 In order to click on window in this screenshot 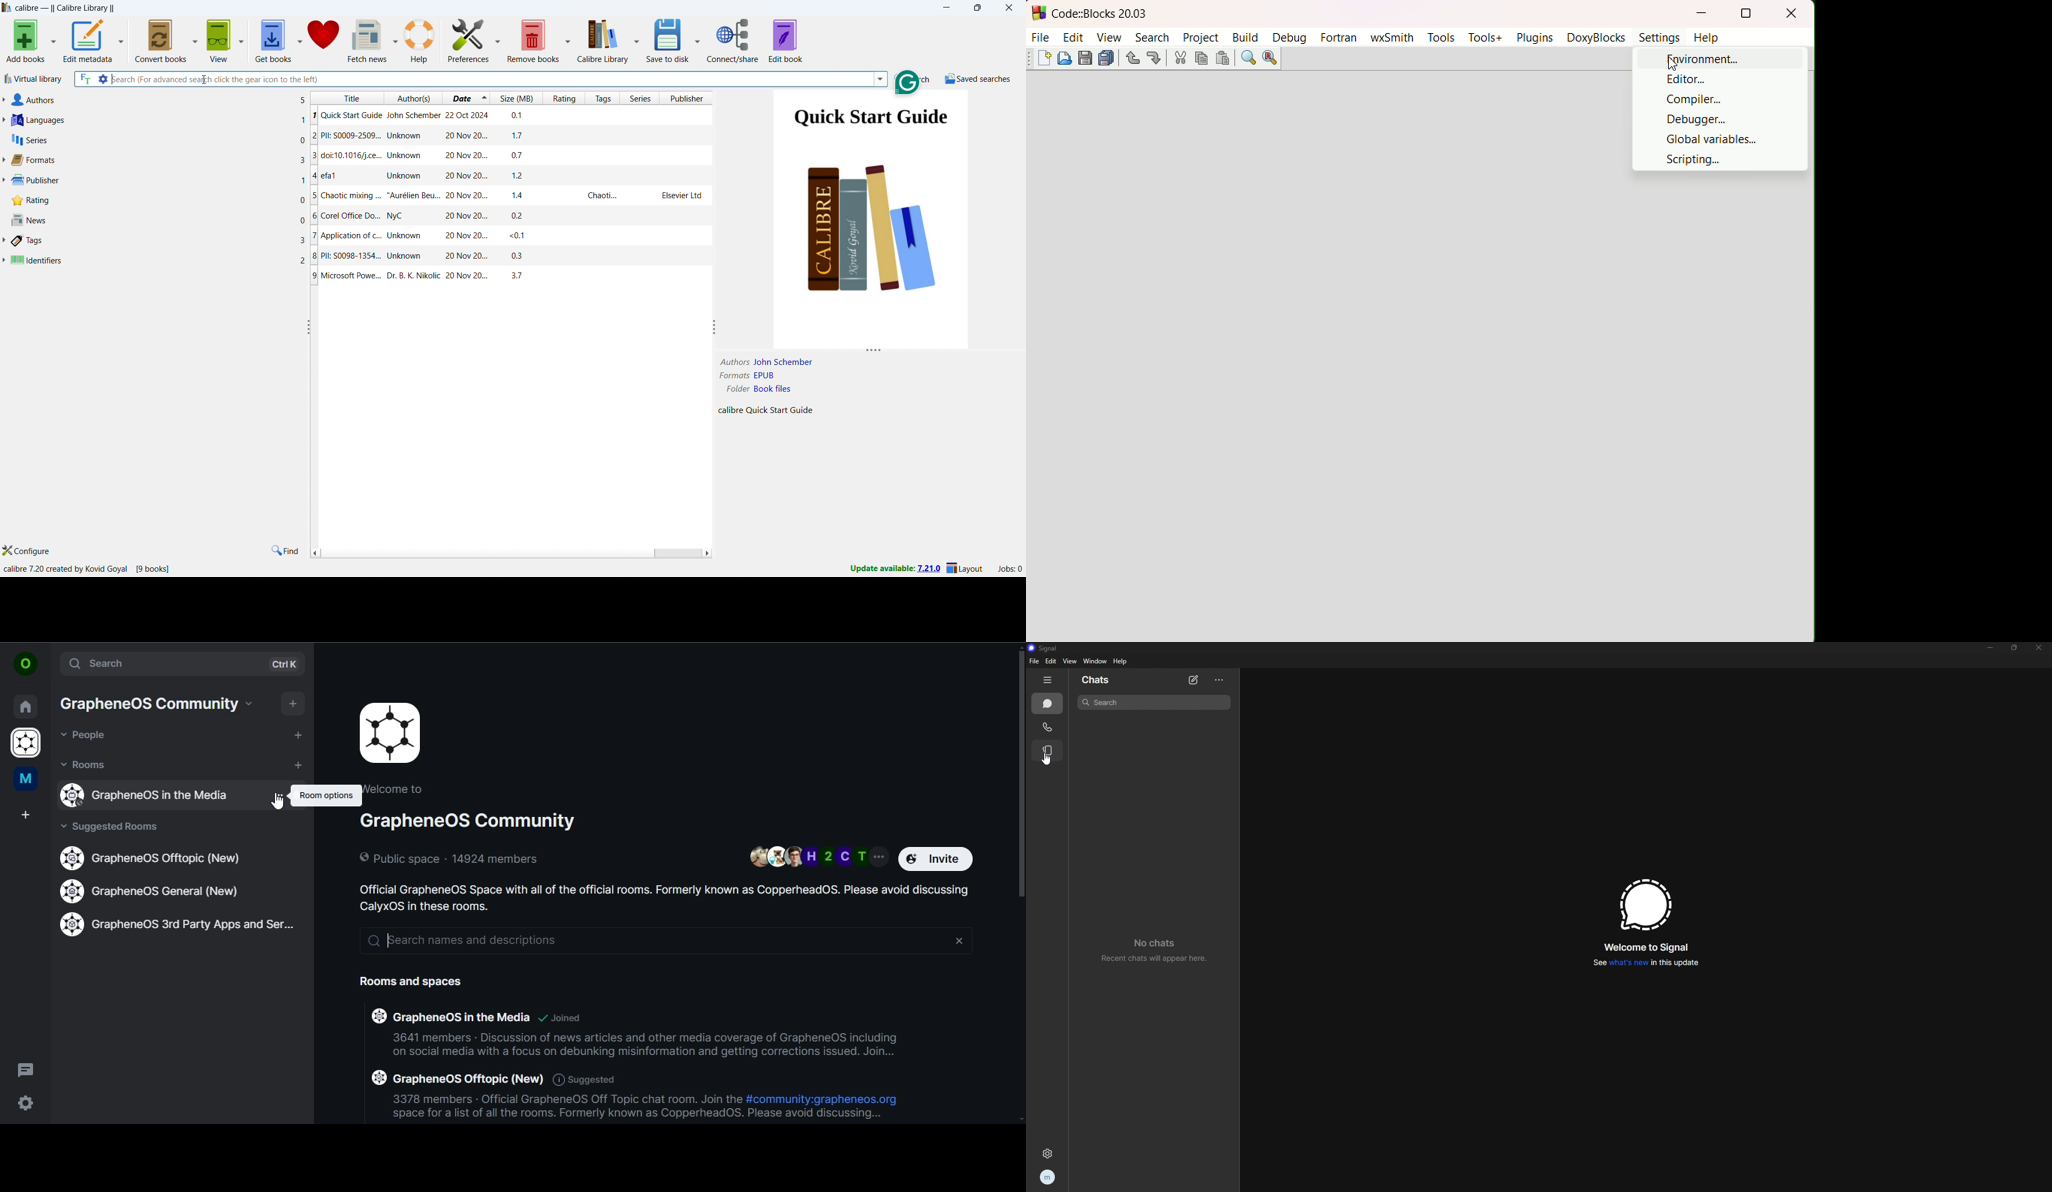, I will do `click(1097, 662)`.